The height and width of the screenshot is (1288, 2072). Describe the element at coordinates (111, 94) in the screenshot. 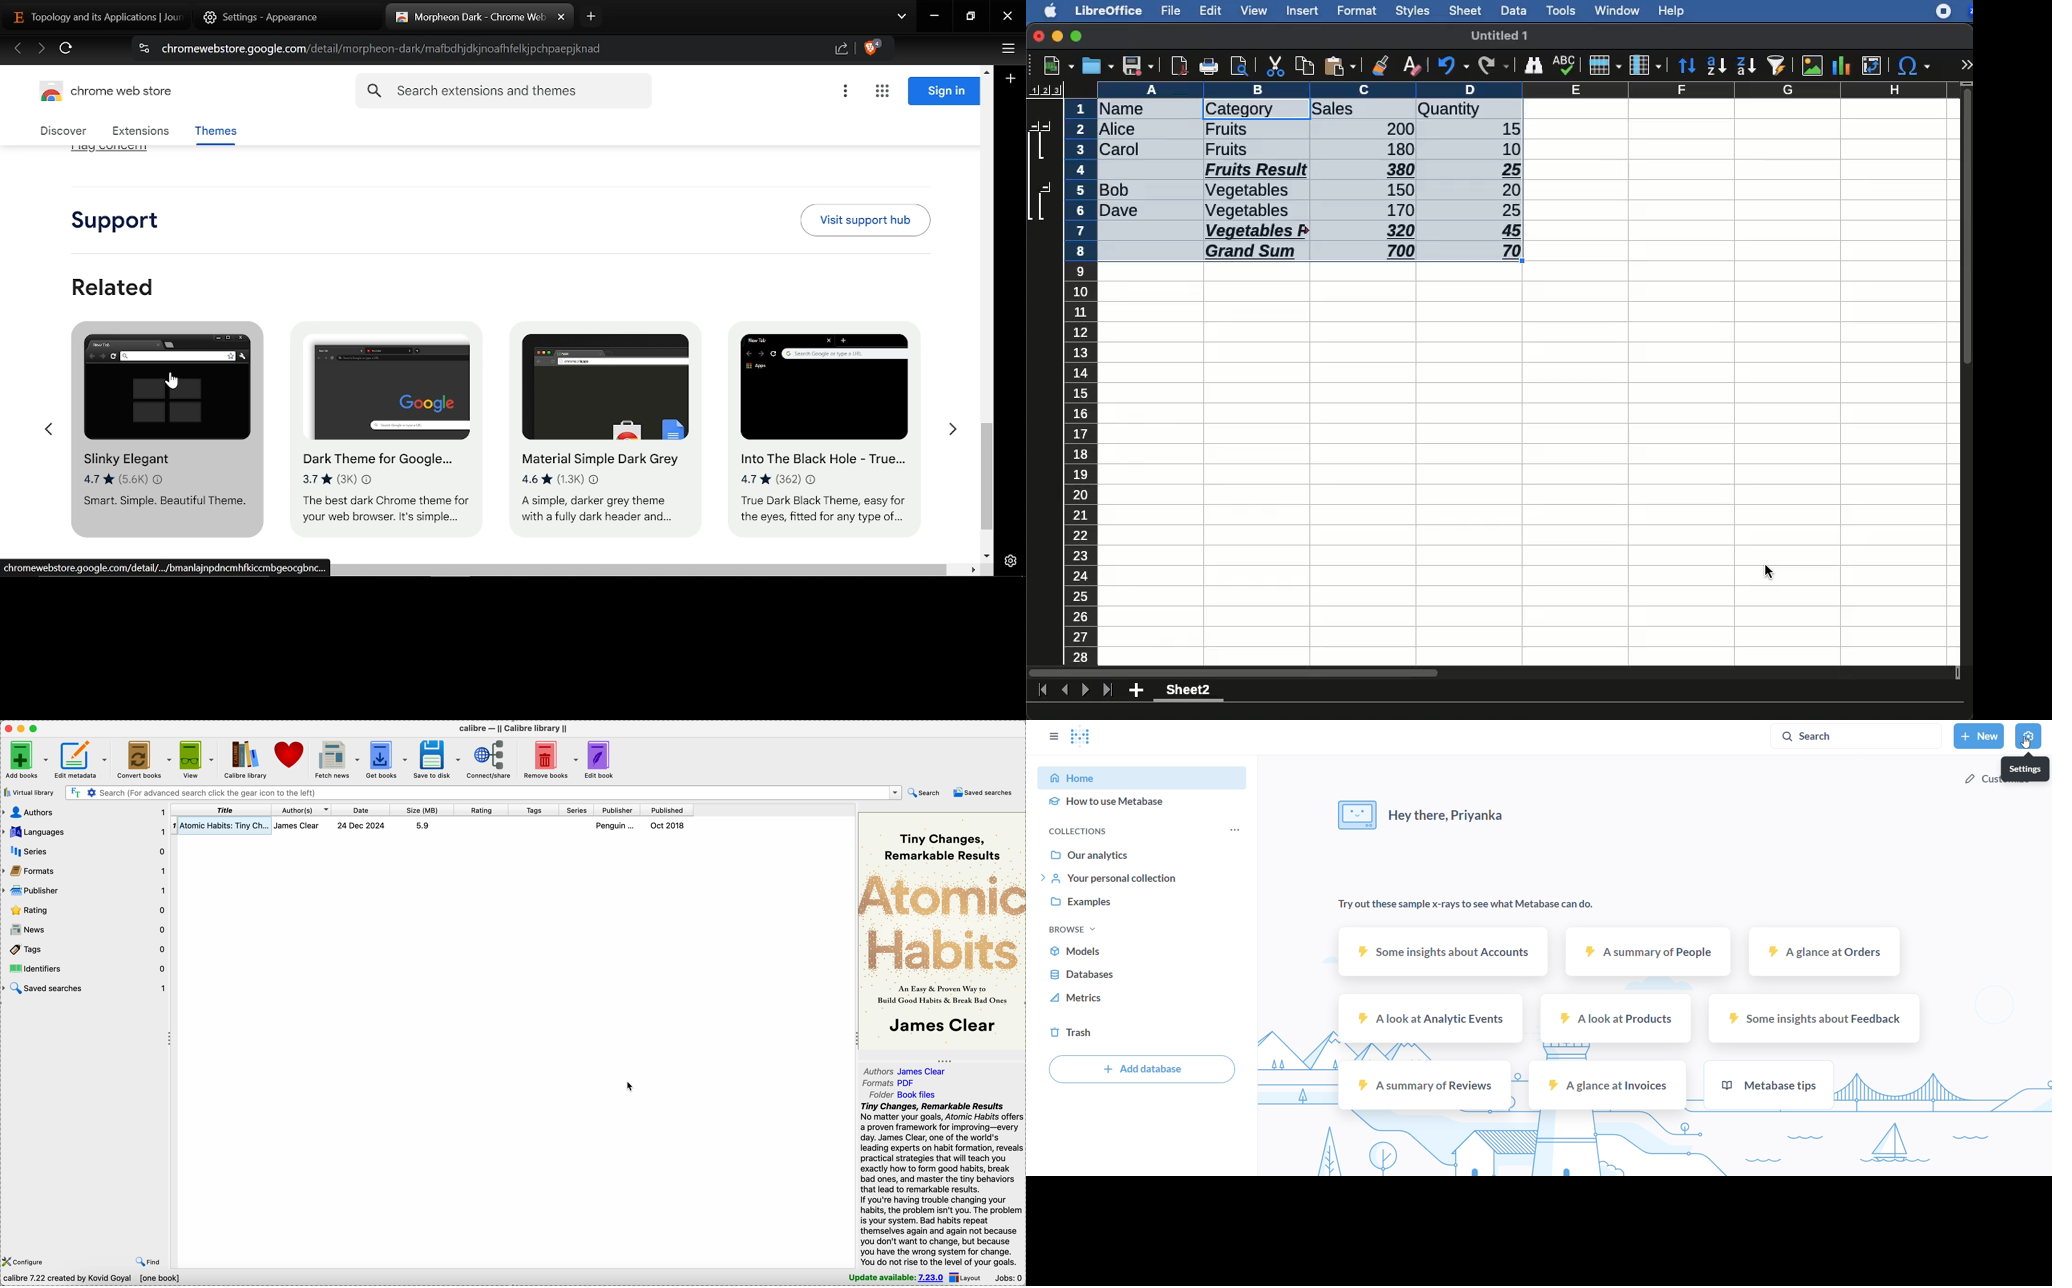

I see `Chrome web store` at that location.